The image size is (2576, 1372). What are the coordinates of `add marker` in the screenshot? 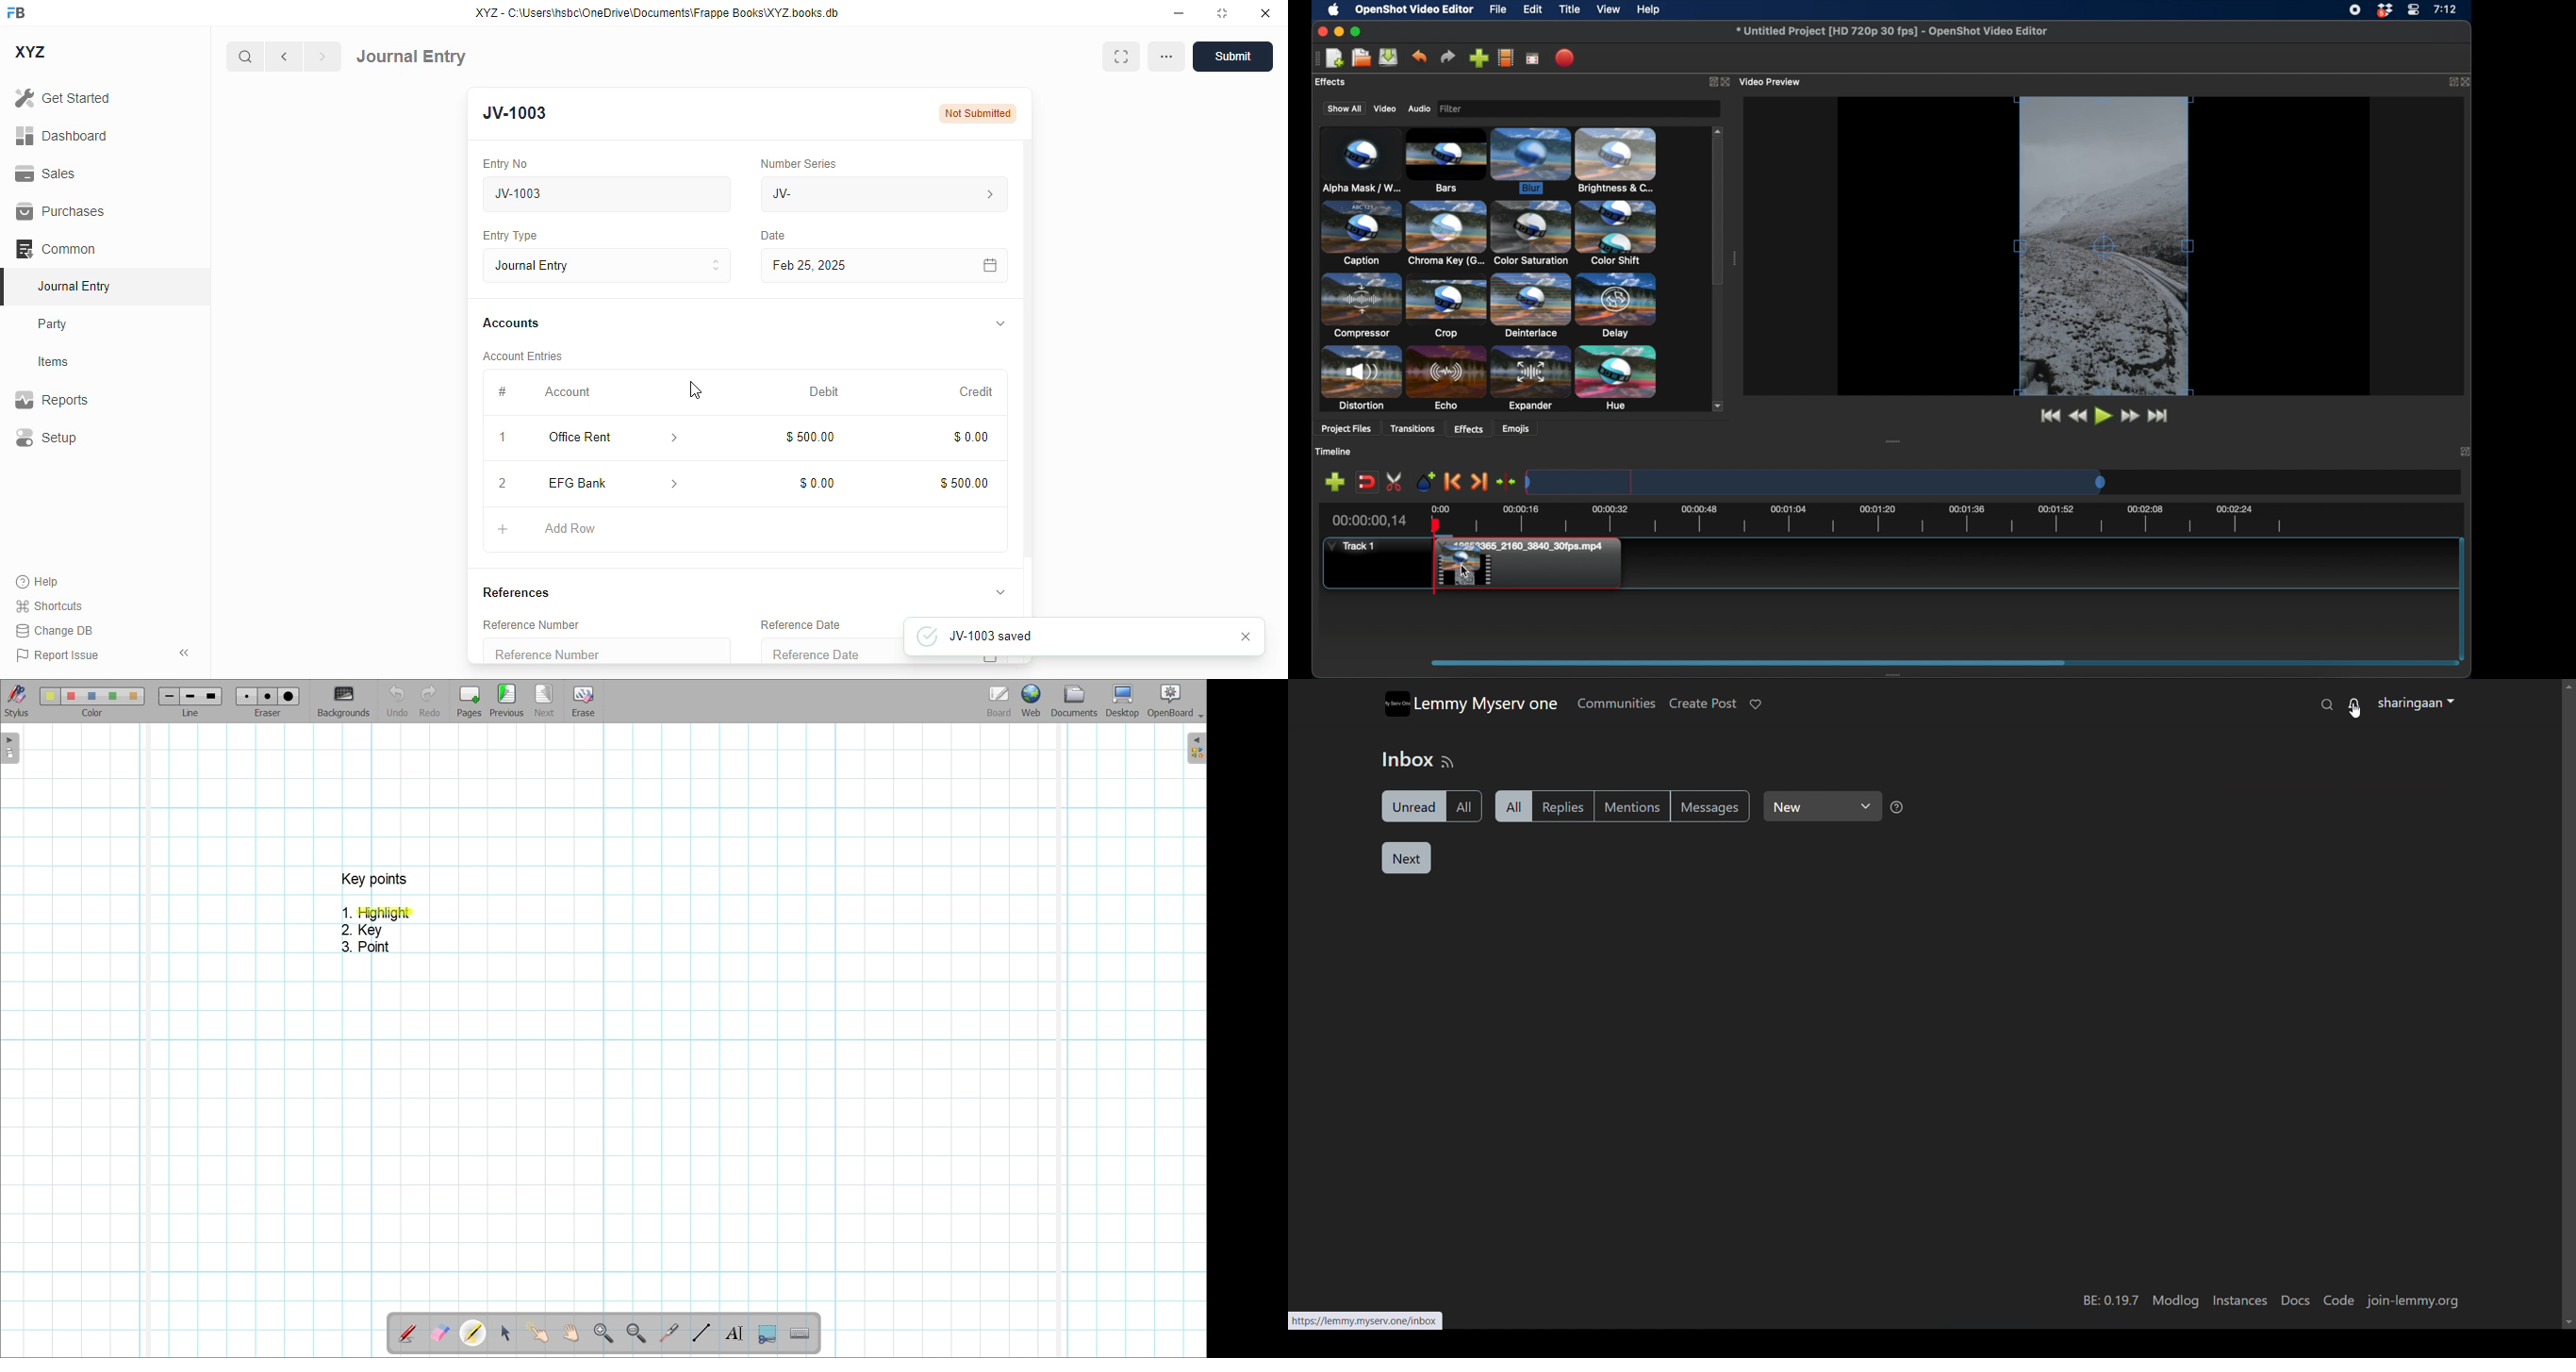 It's located at (1424, 481).